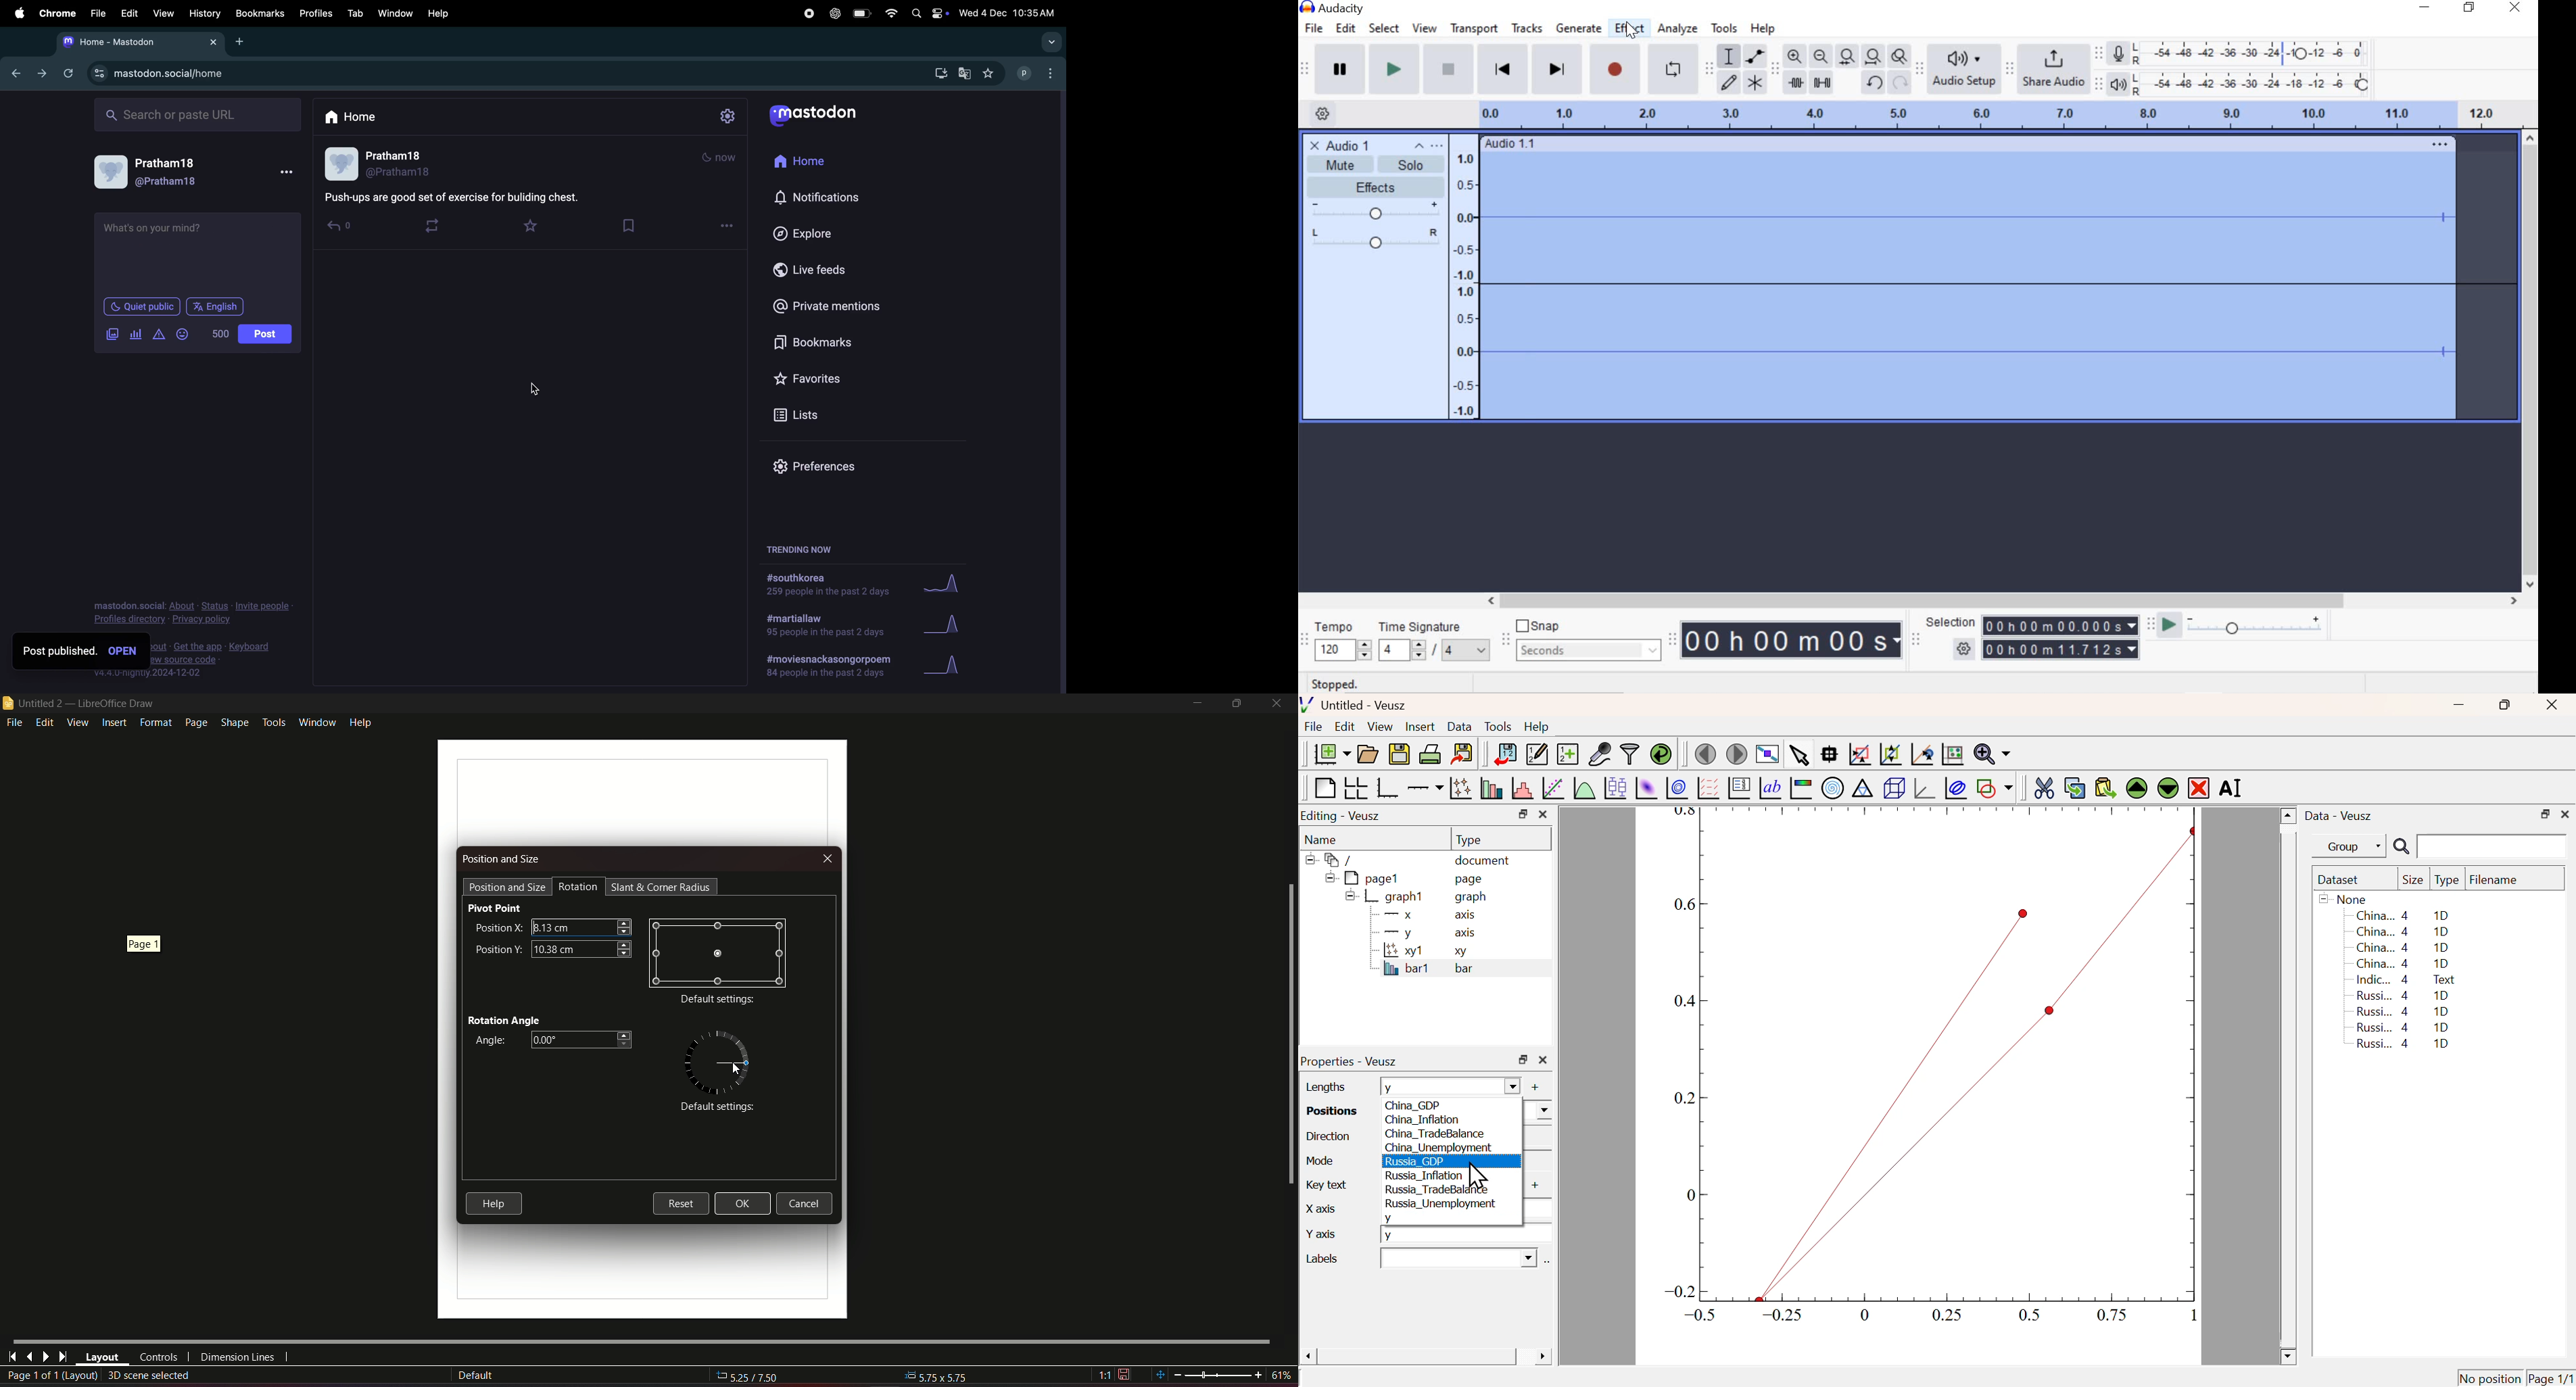 The image size is (2576, 1400). What do you see at coordinates (136, 335) in the screenshot?
I see `poll` at bounding box center [136, 335].